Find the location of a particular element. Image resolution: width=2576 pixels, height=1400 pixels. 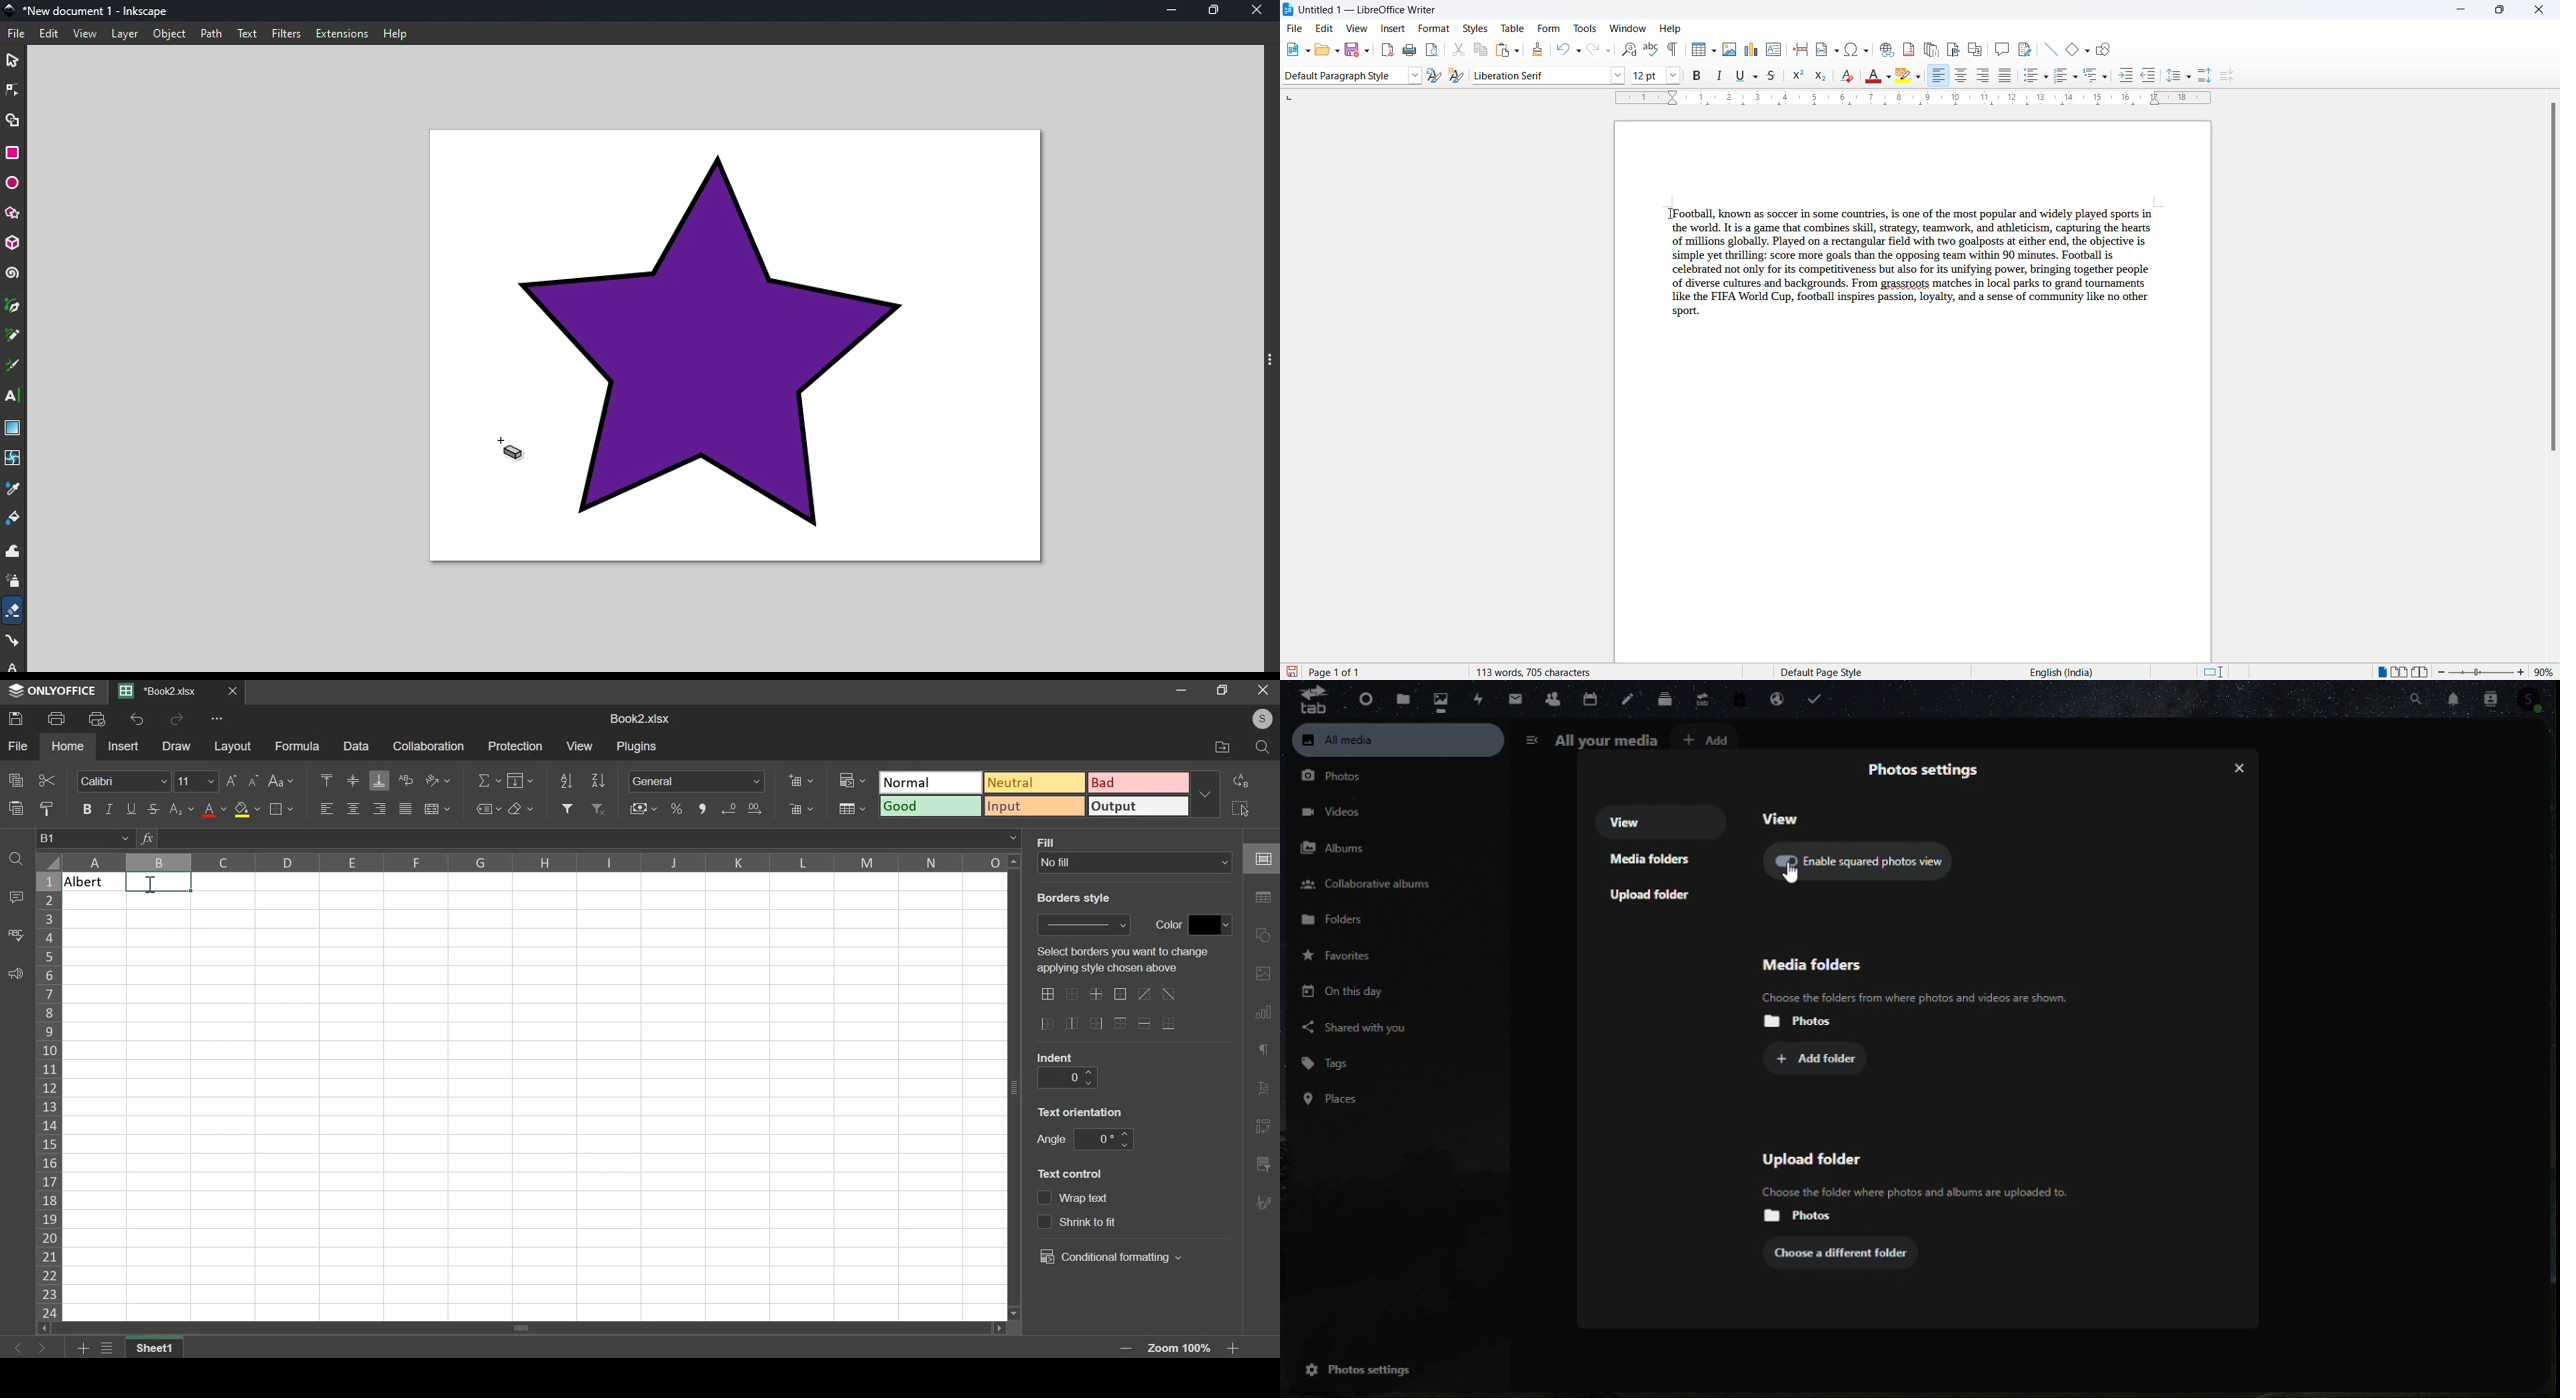

file is located at coordinates (1403, 700).